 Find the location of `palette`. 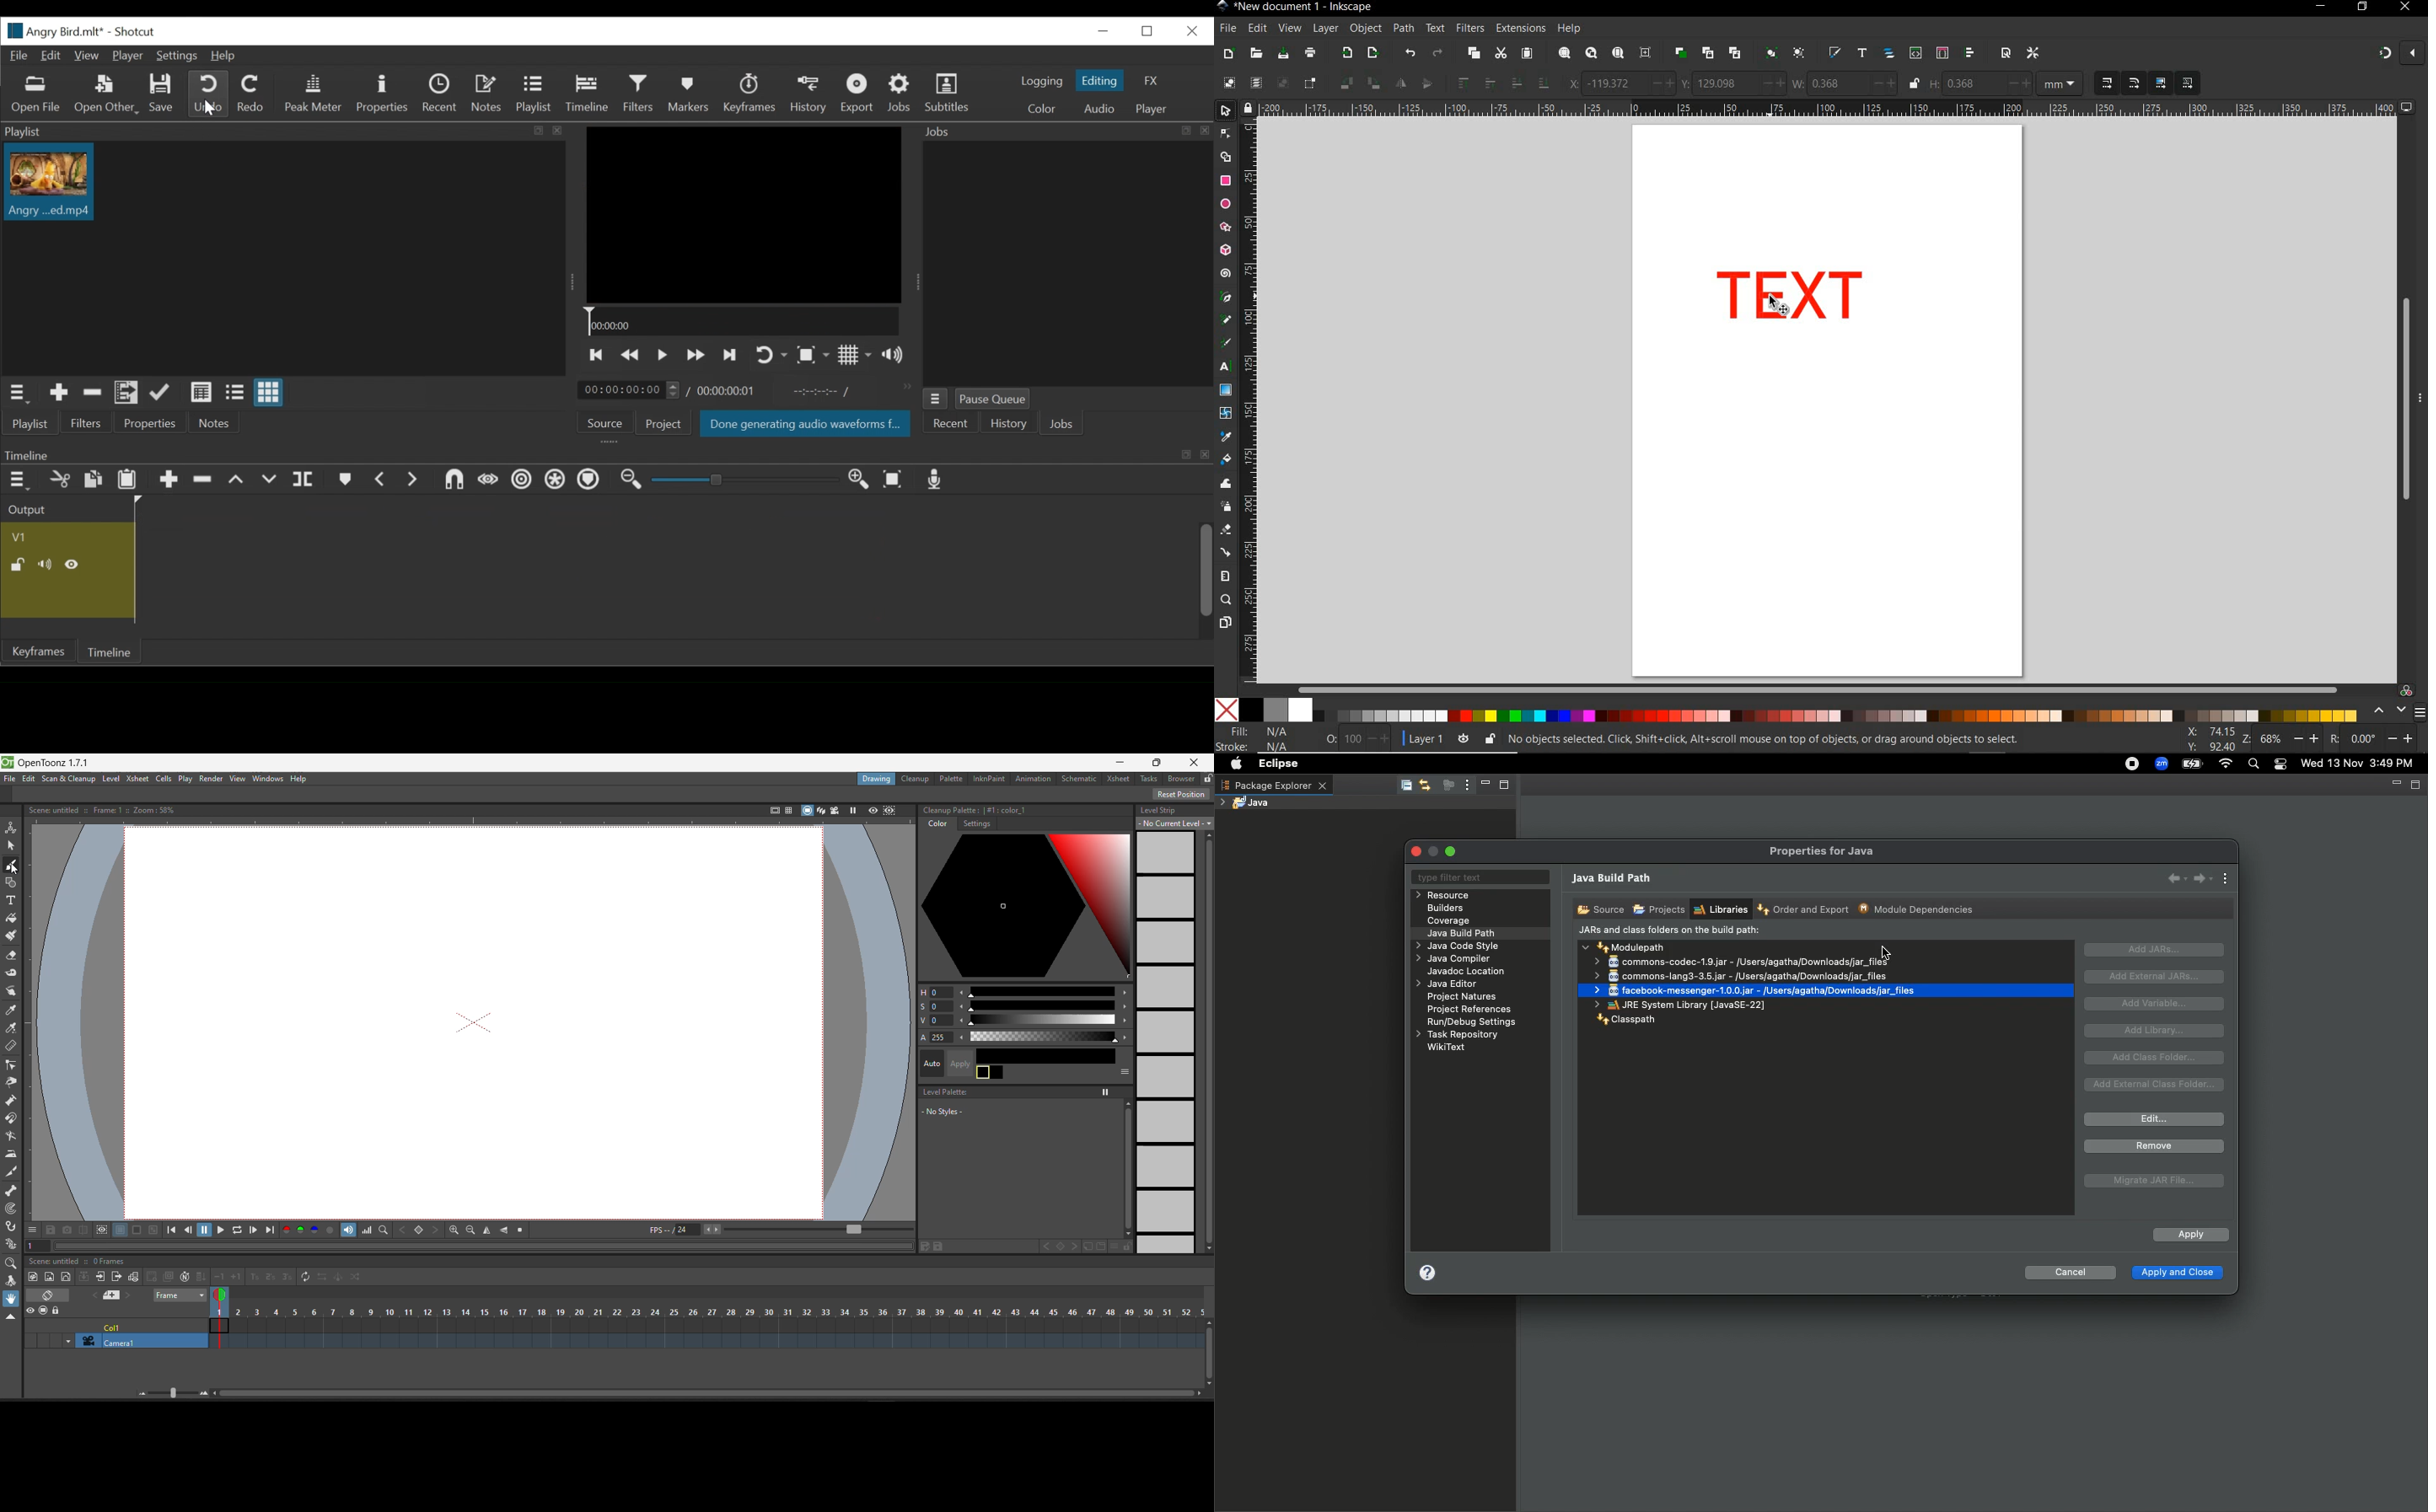

palette is located at coordinates (950, 779).